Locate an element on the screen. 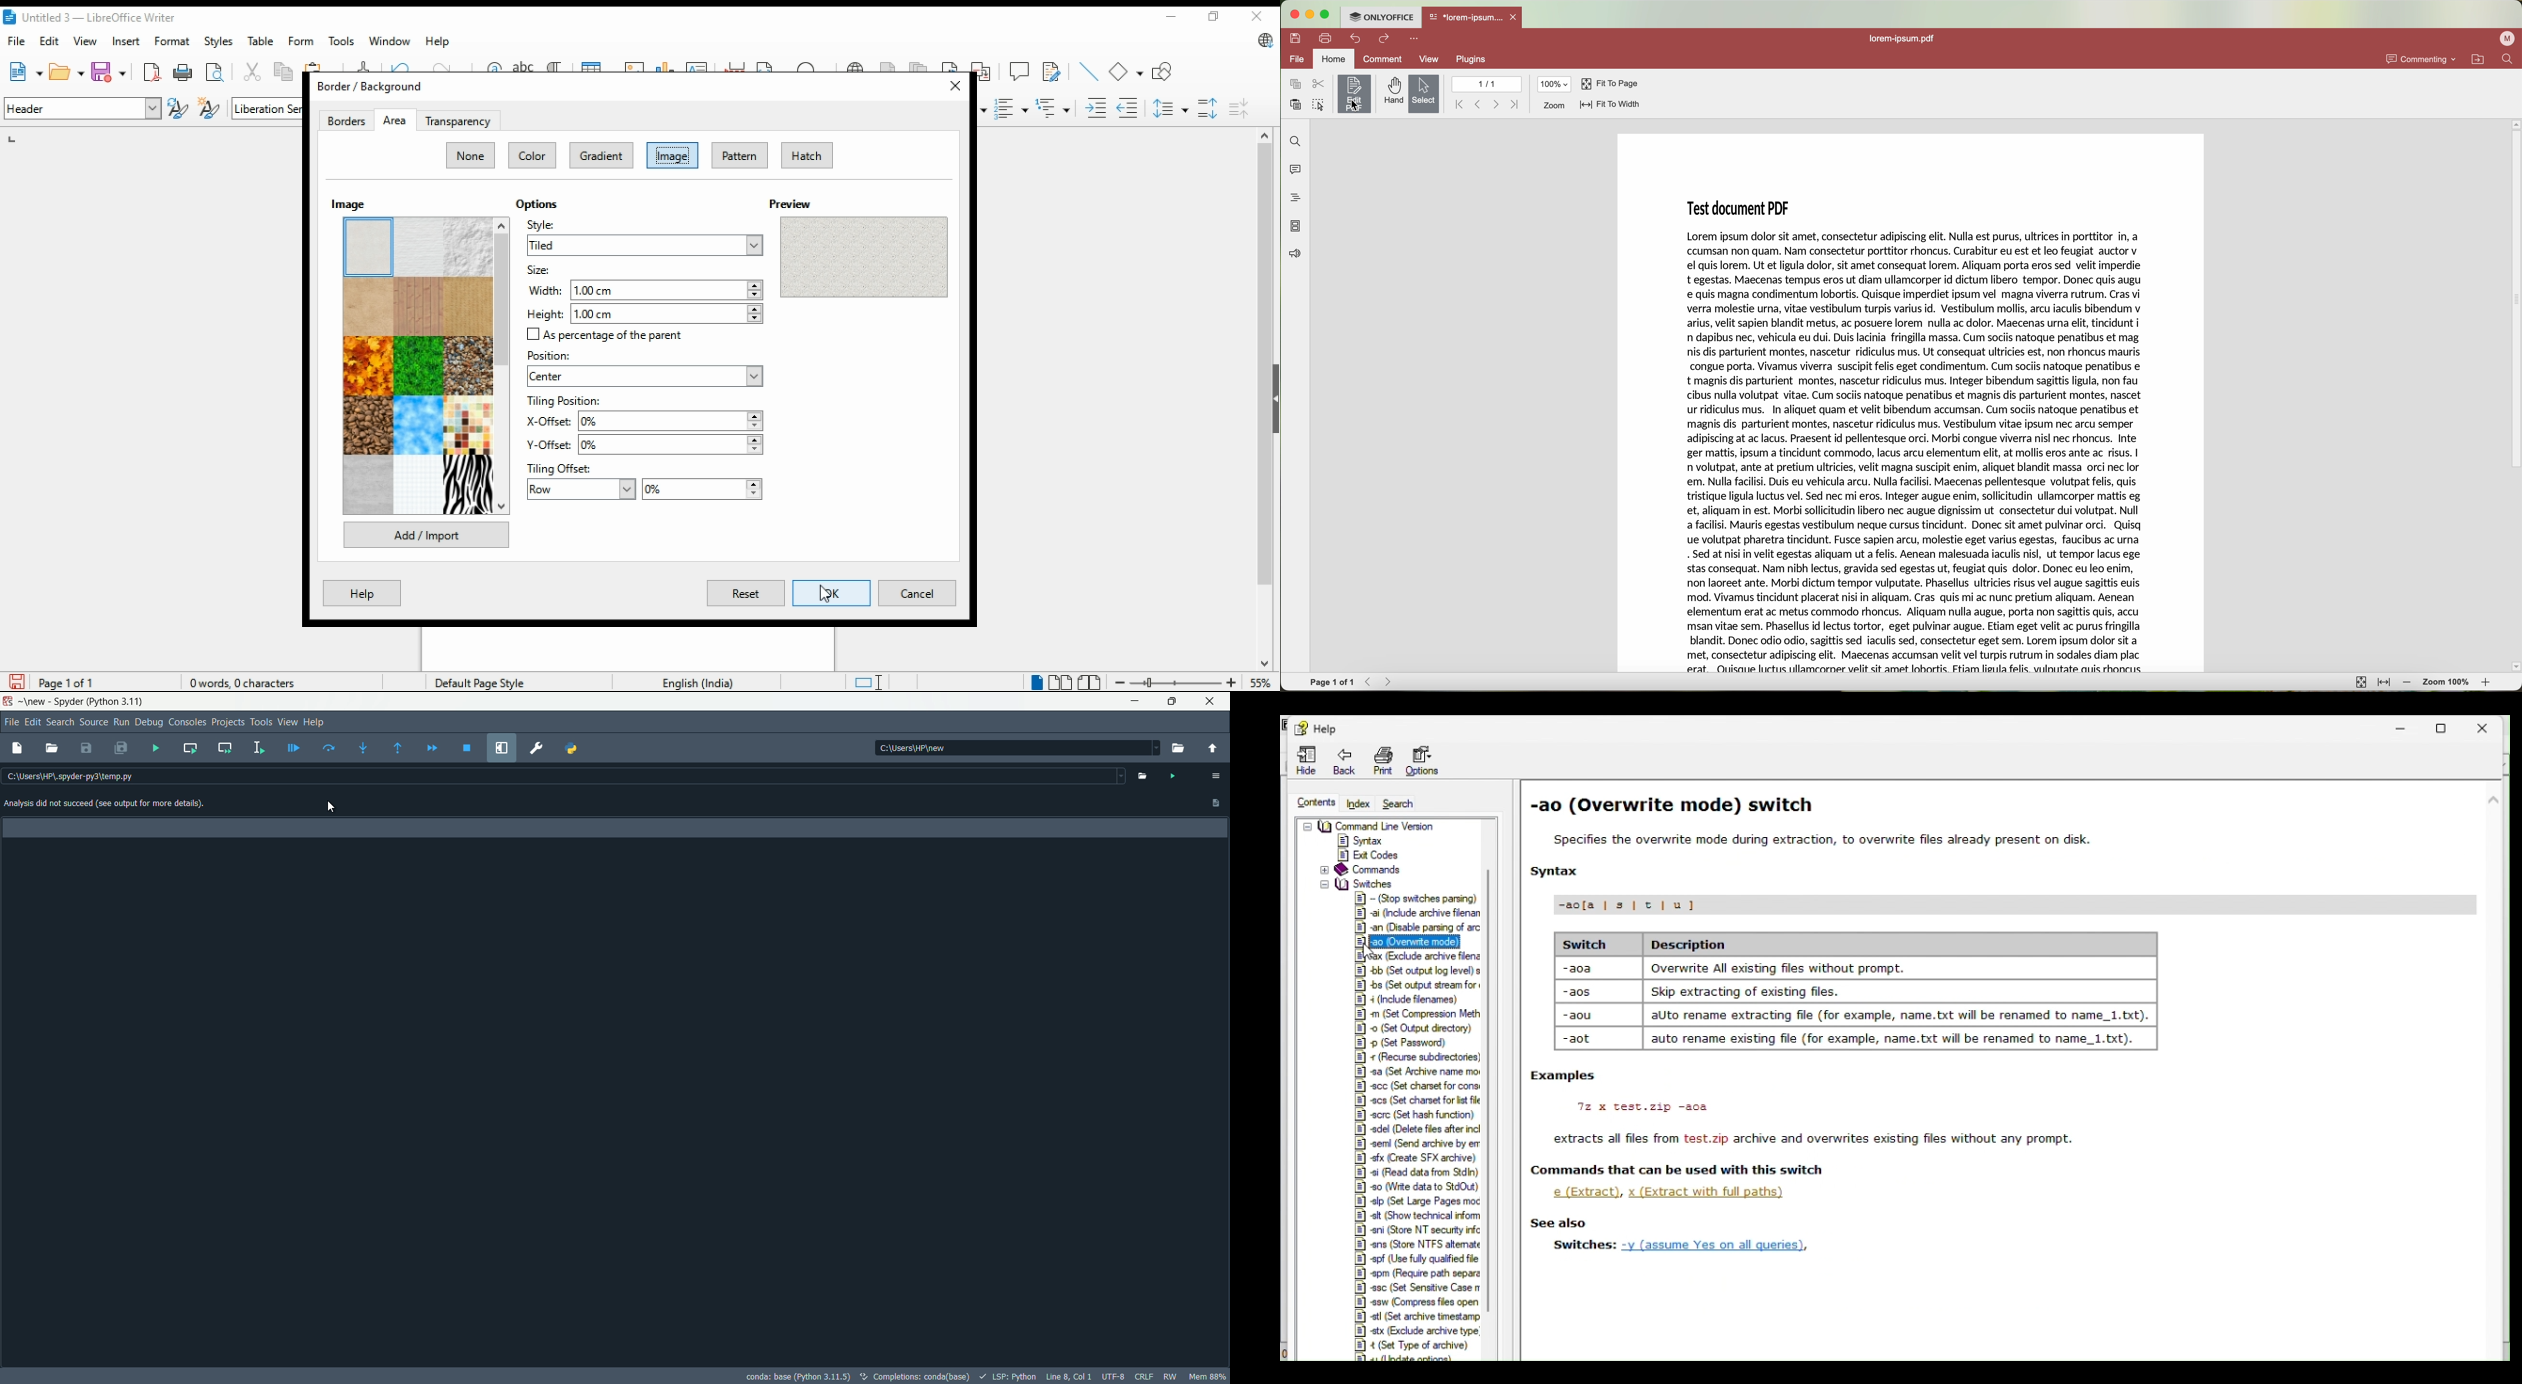 This screenshot has height=1400, width=2548. edit menu is located at coordinates (29, 723).